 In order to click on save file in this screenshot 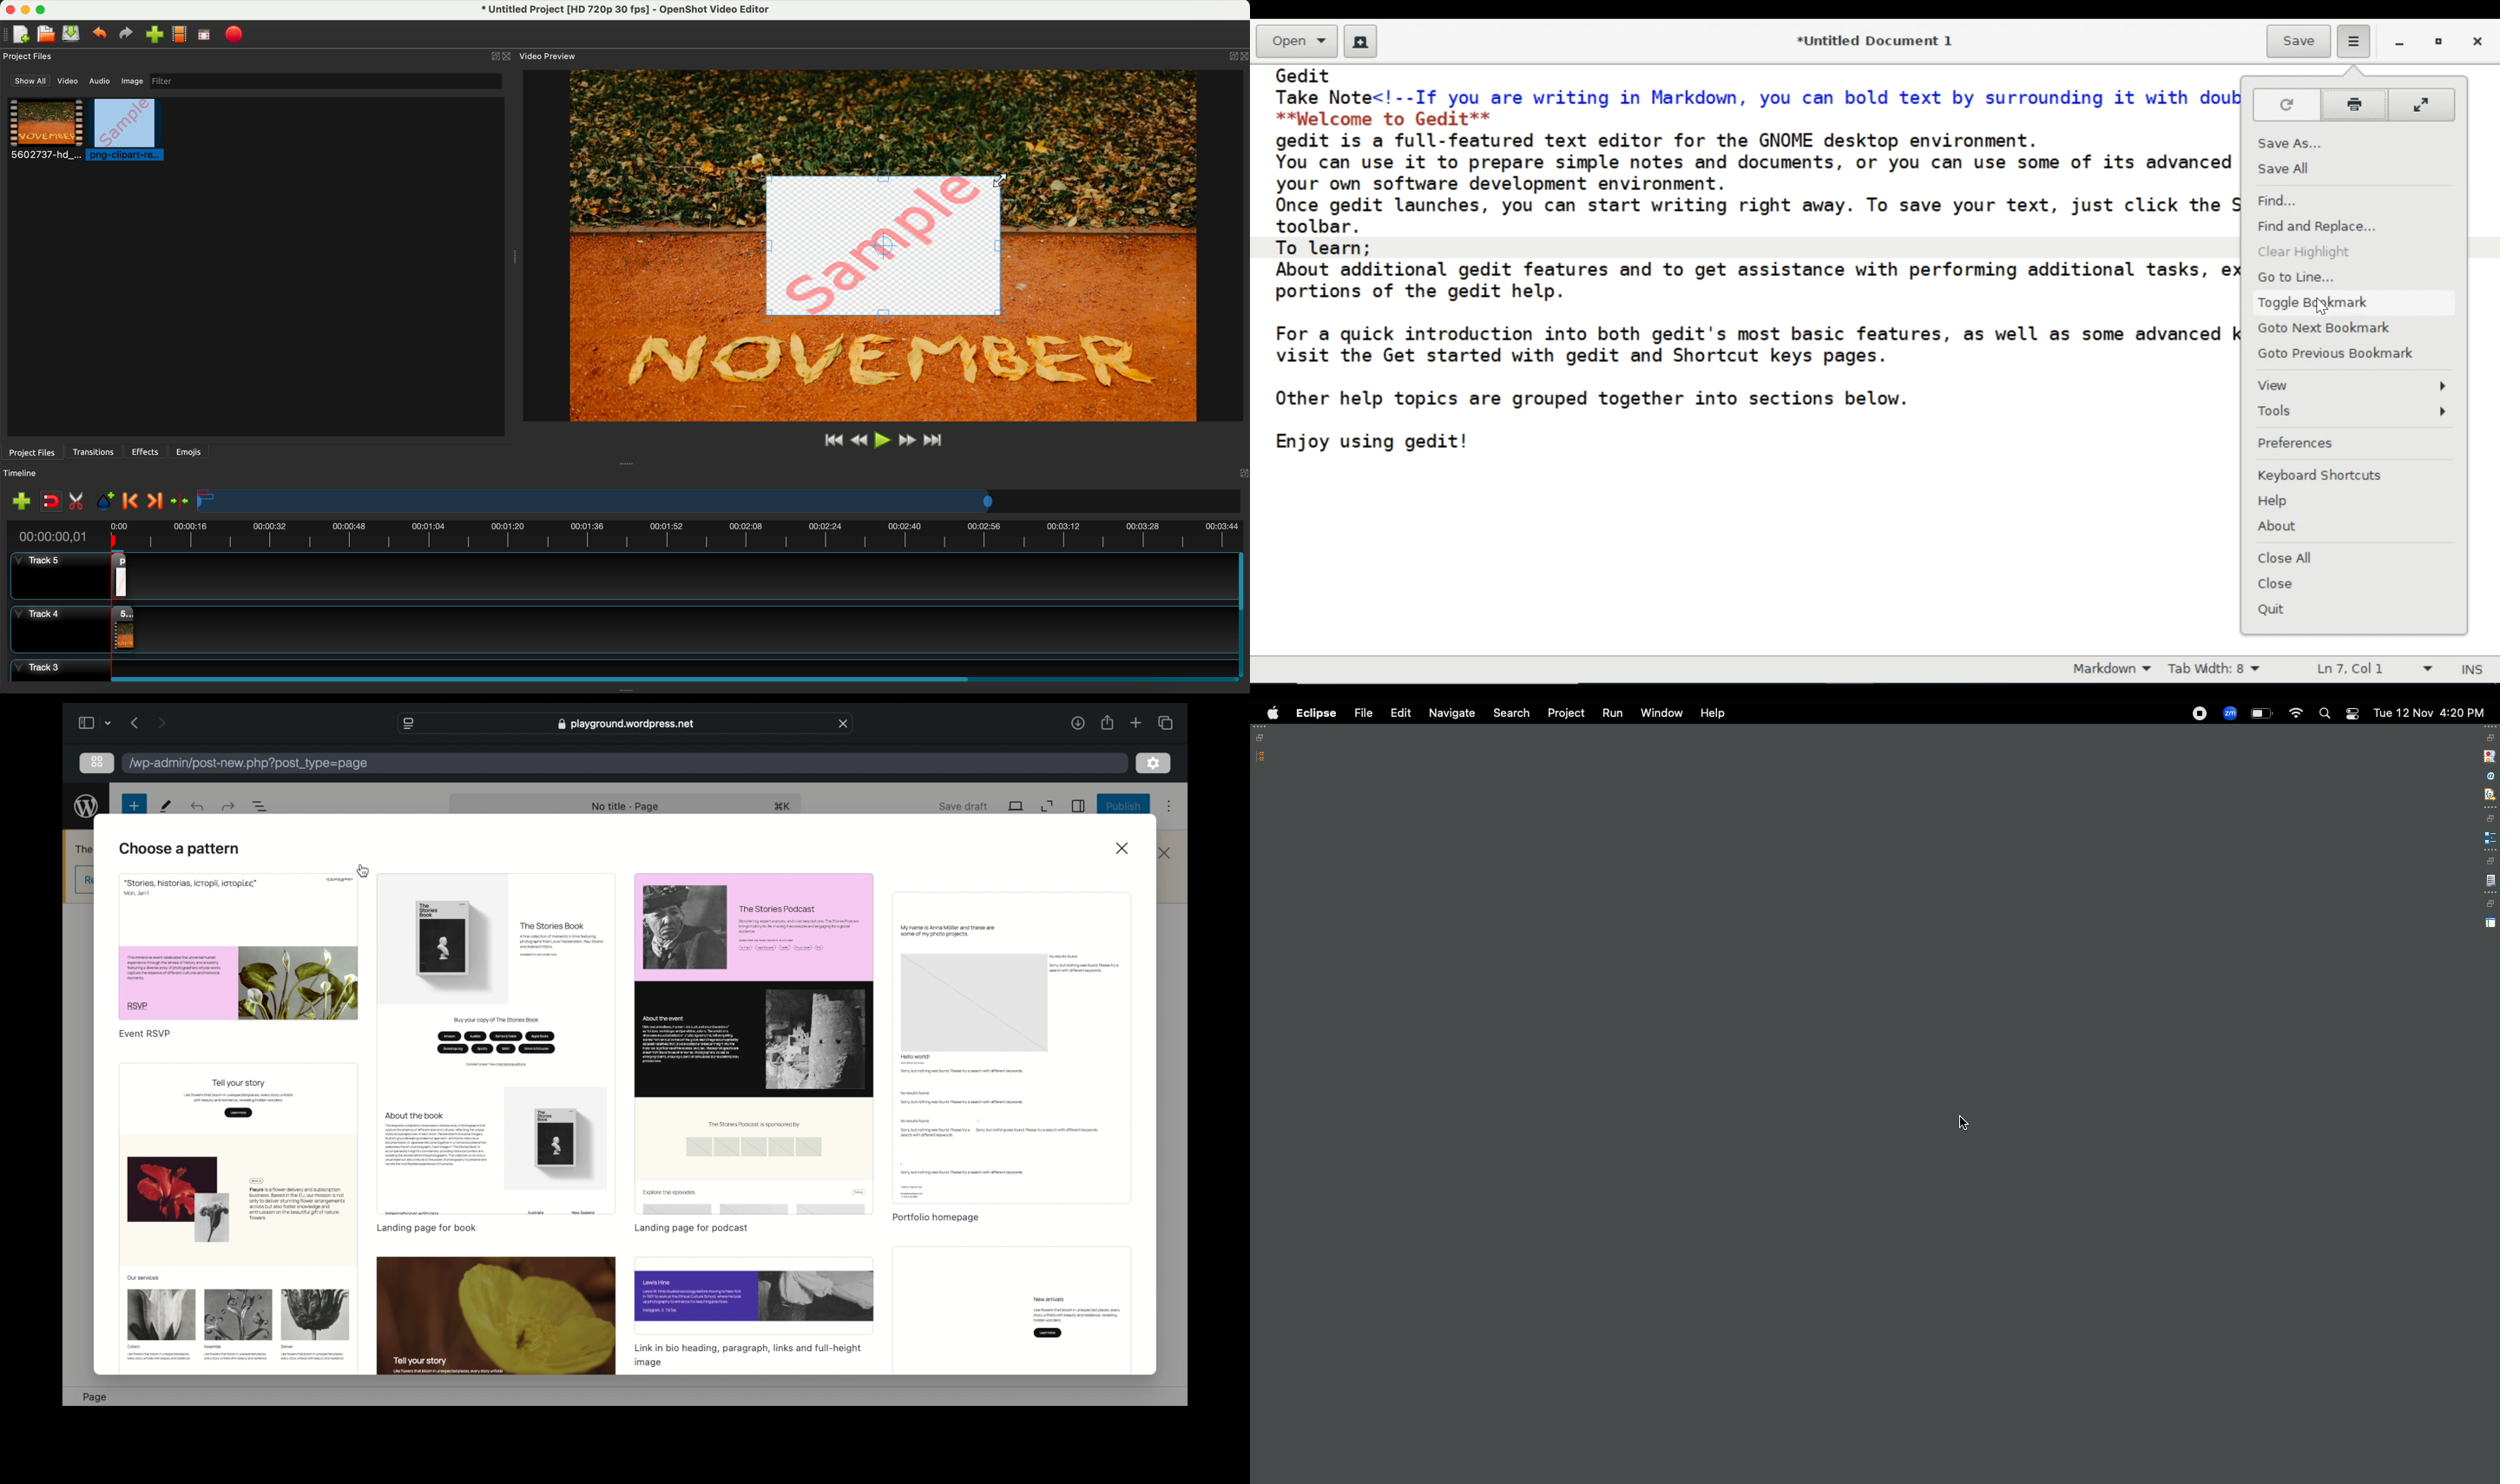, I will do `click(73, 34)`.